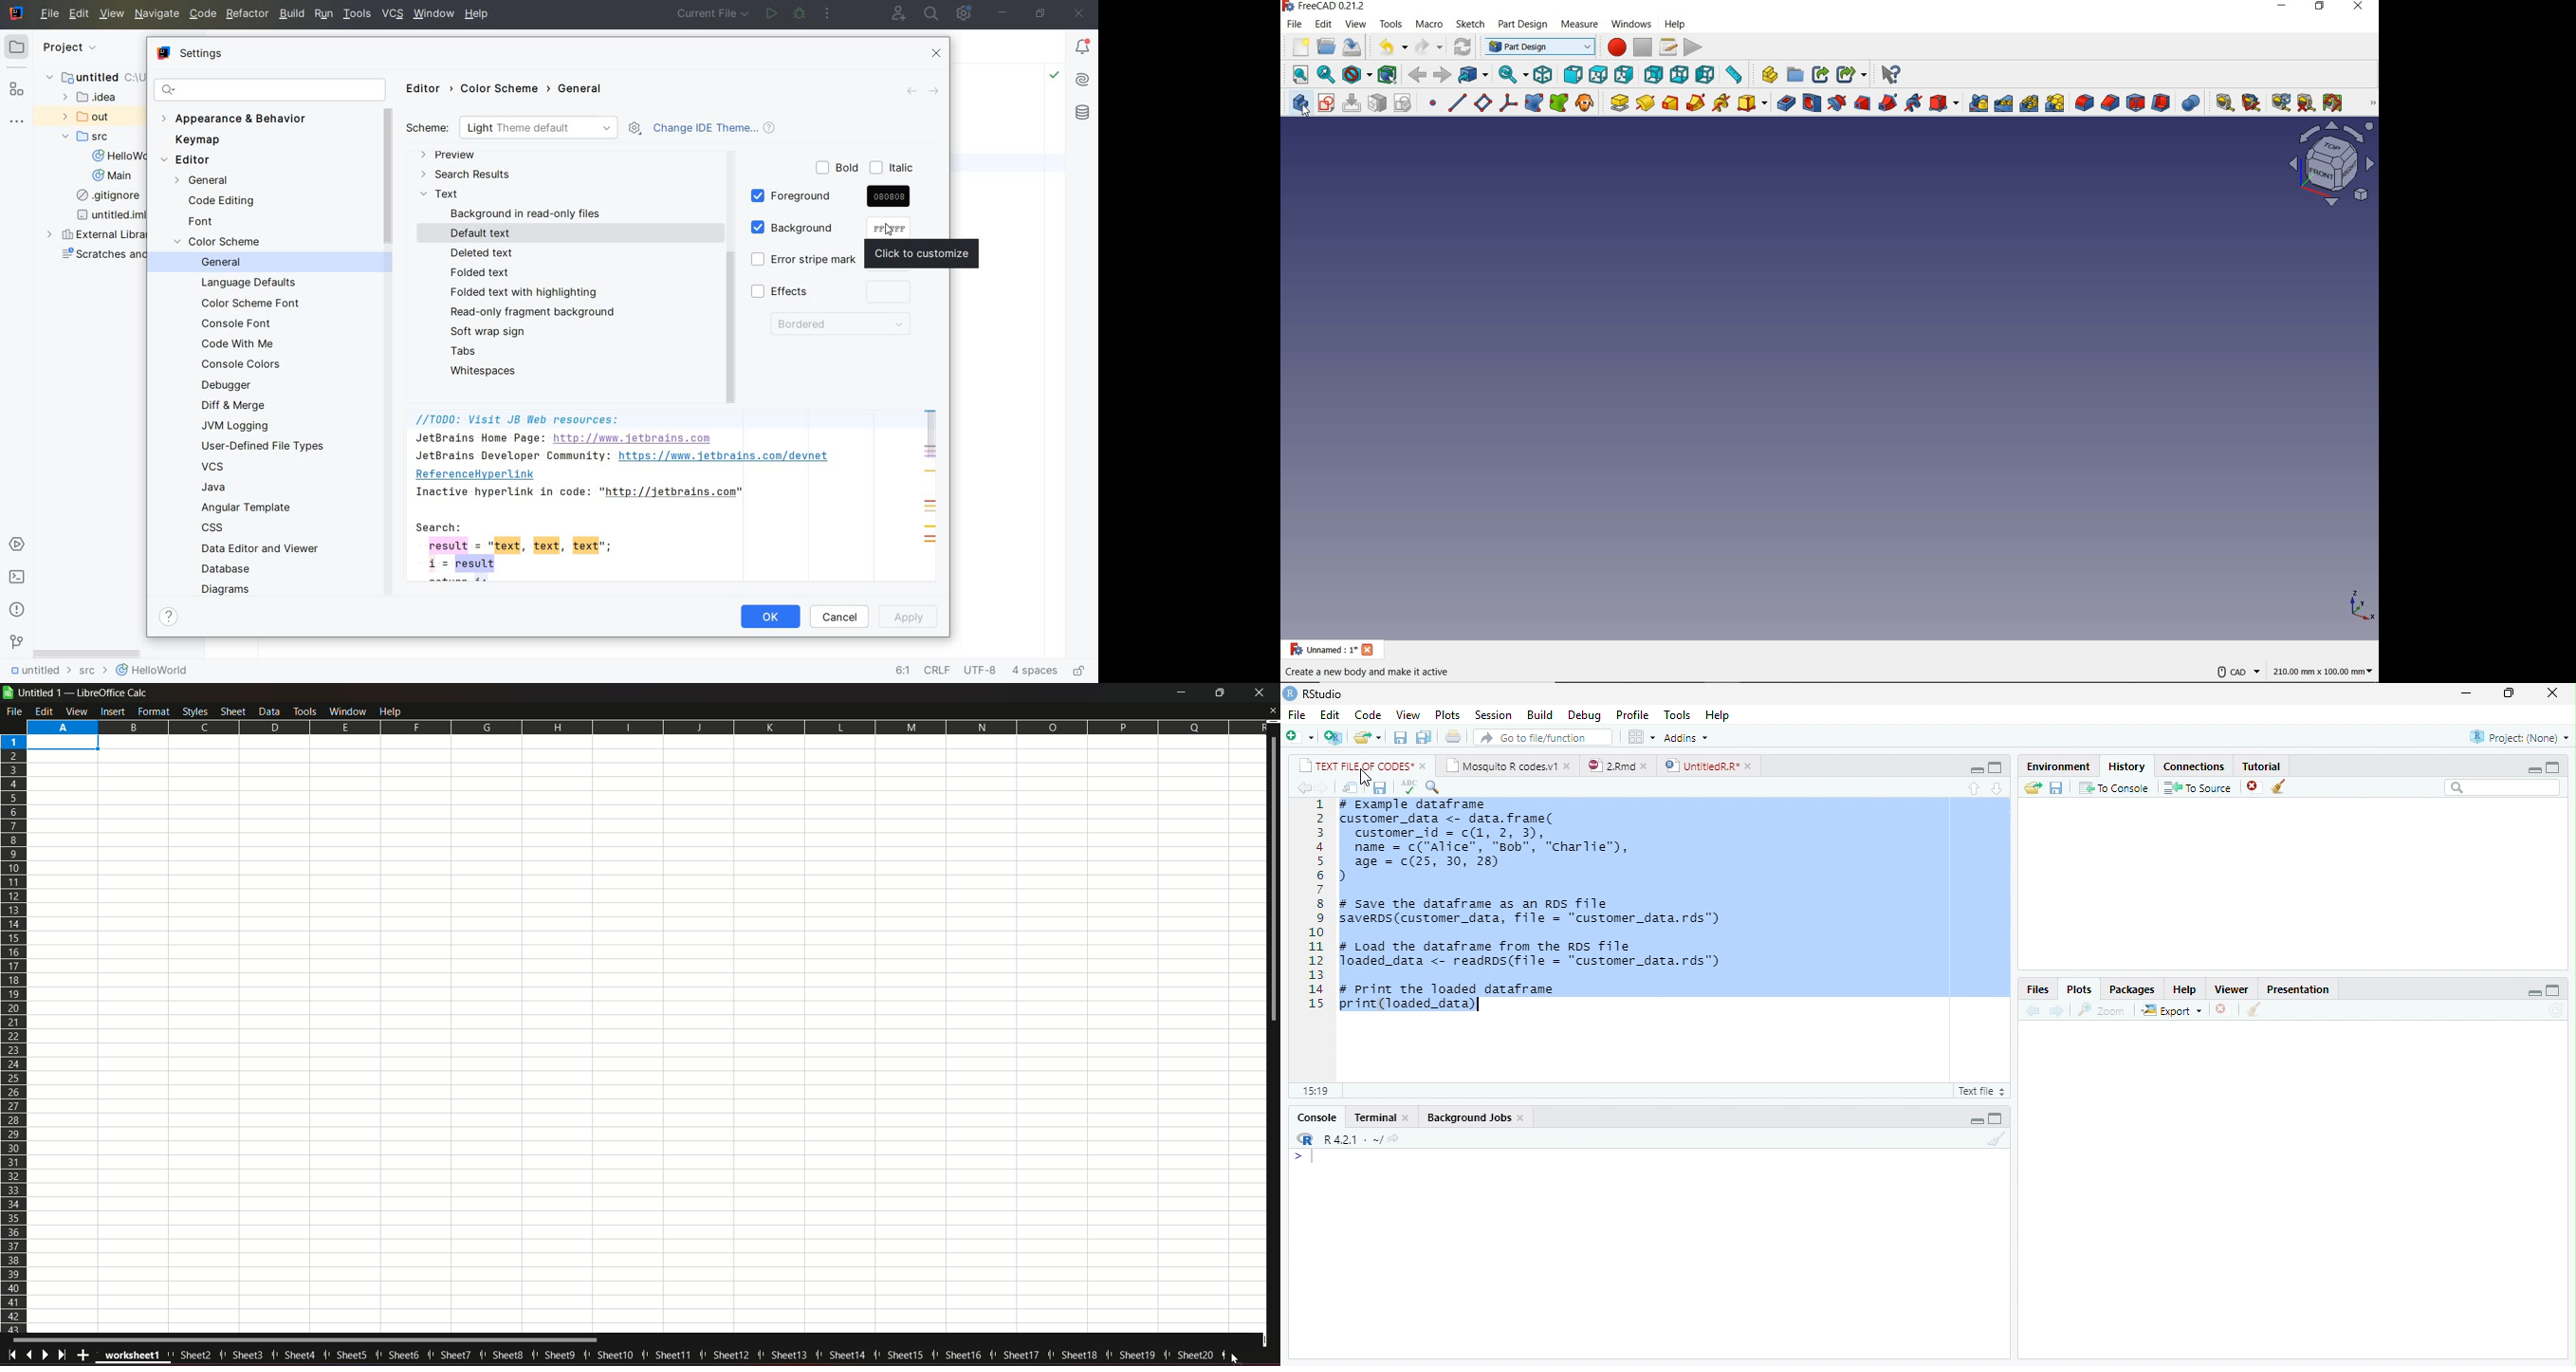 The width and height of the screenshot is (2576, 1372). Describe the element at coordinates (1352, 766) in the screenshot. I see `TEXT FILE OF CODES` at that location.